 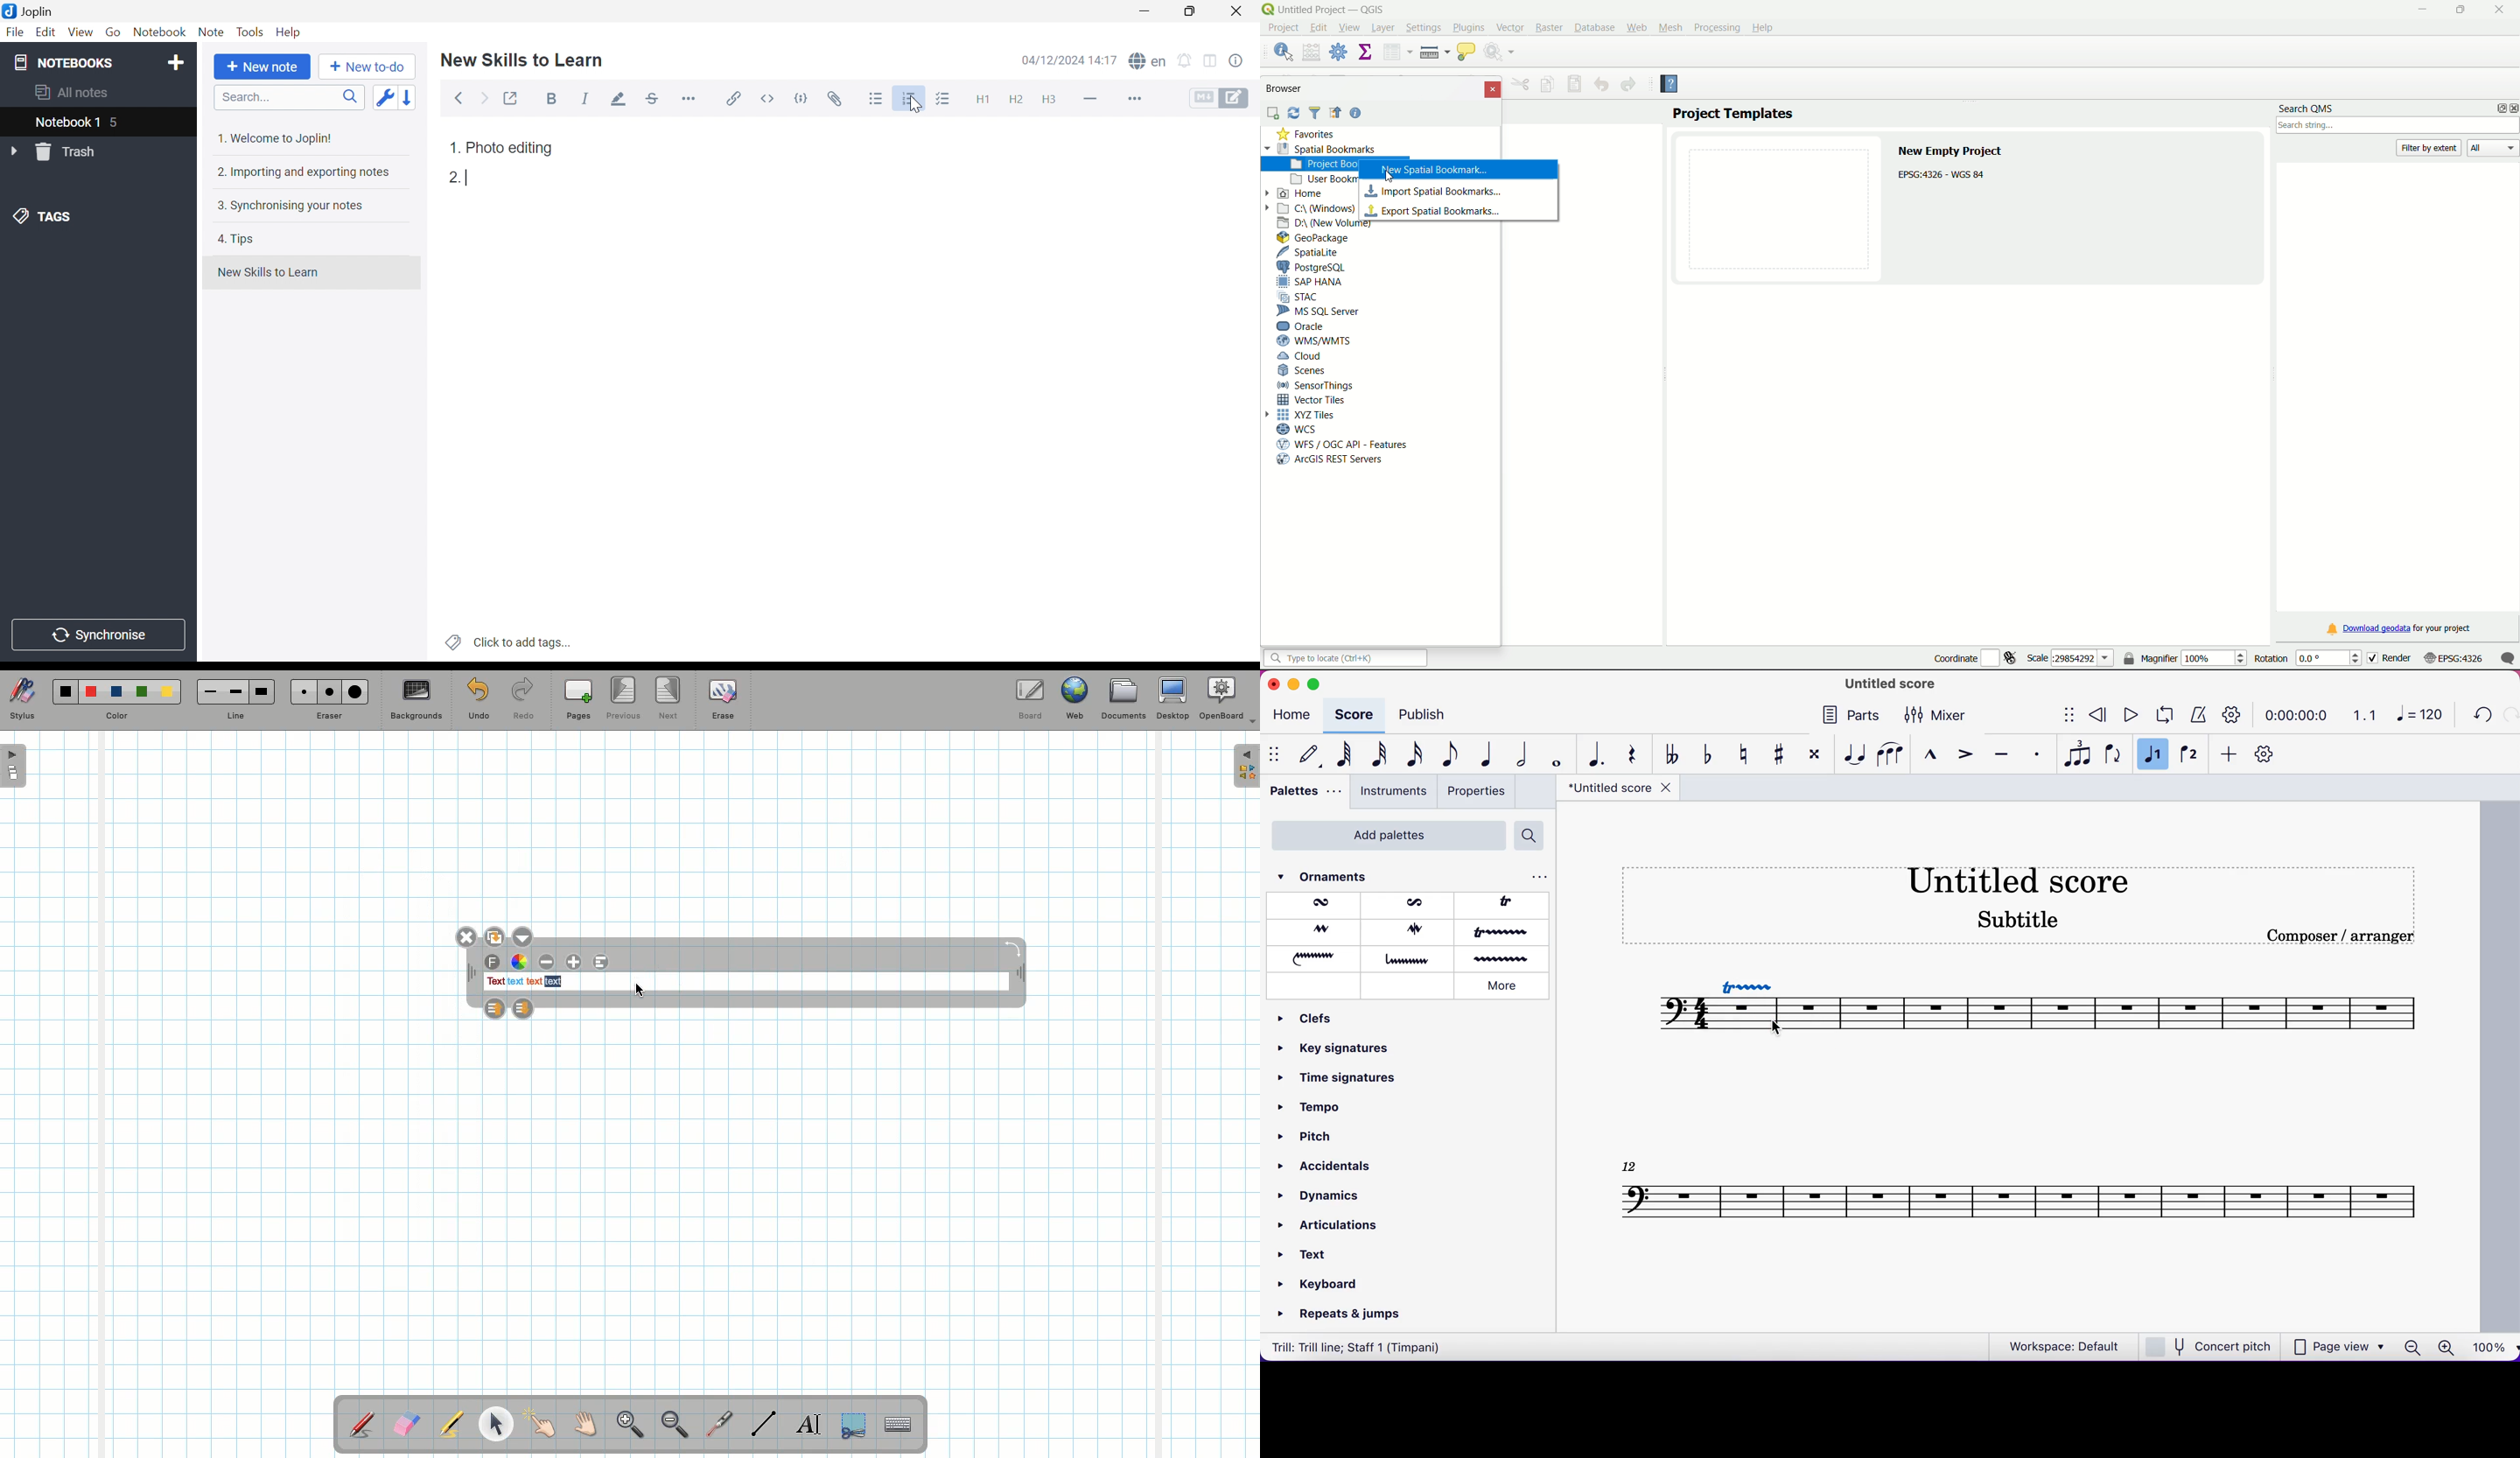 What do you see at coordinates (1535, 877) in the screenshot?
I see `more options` at bounding box center [1535, 877].